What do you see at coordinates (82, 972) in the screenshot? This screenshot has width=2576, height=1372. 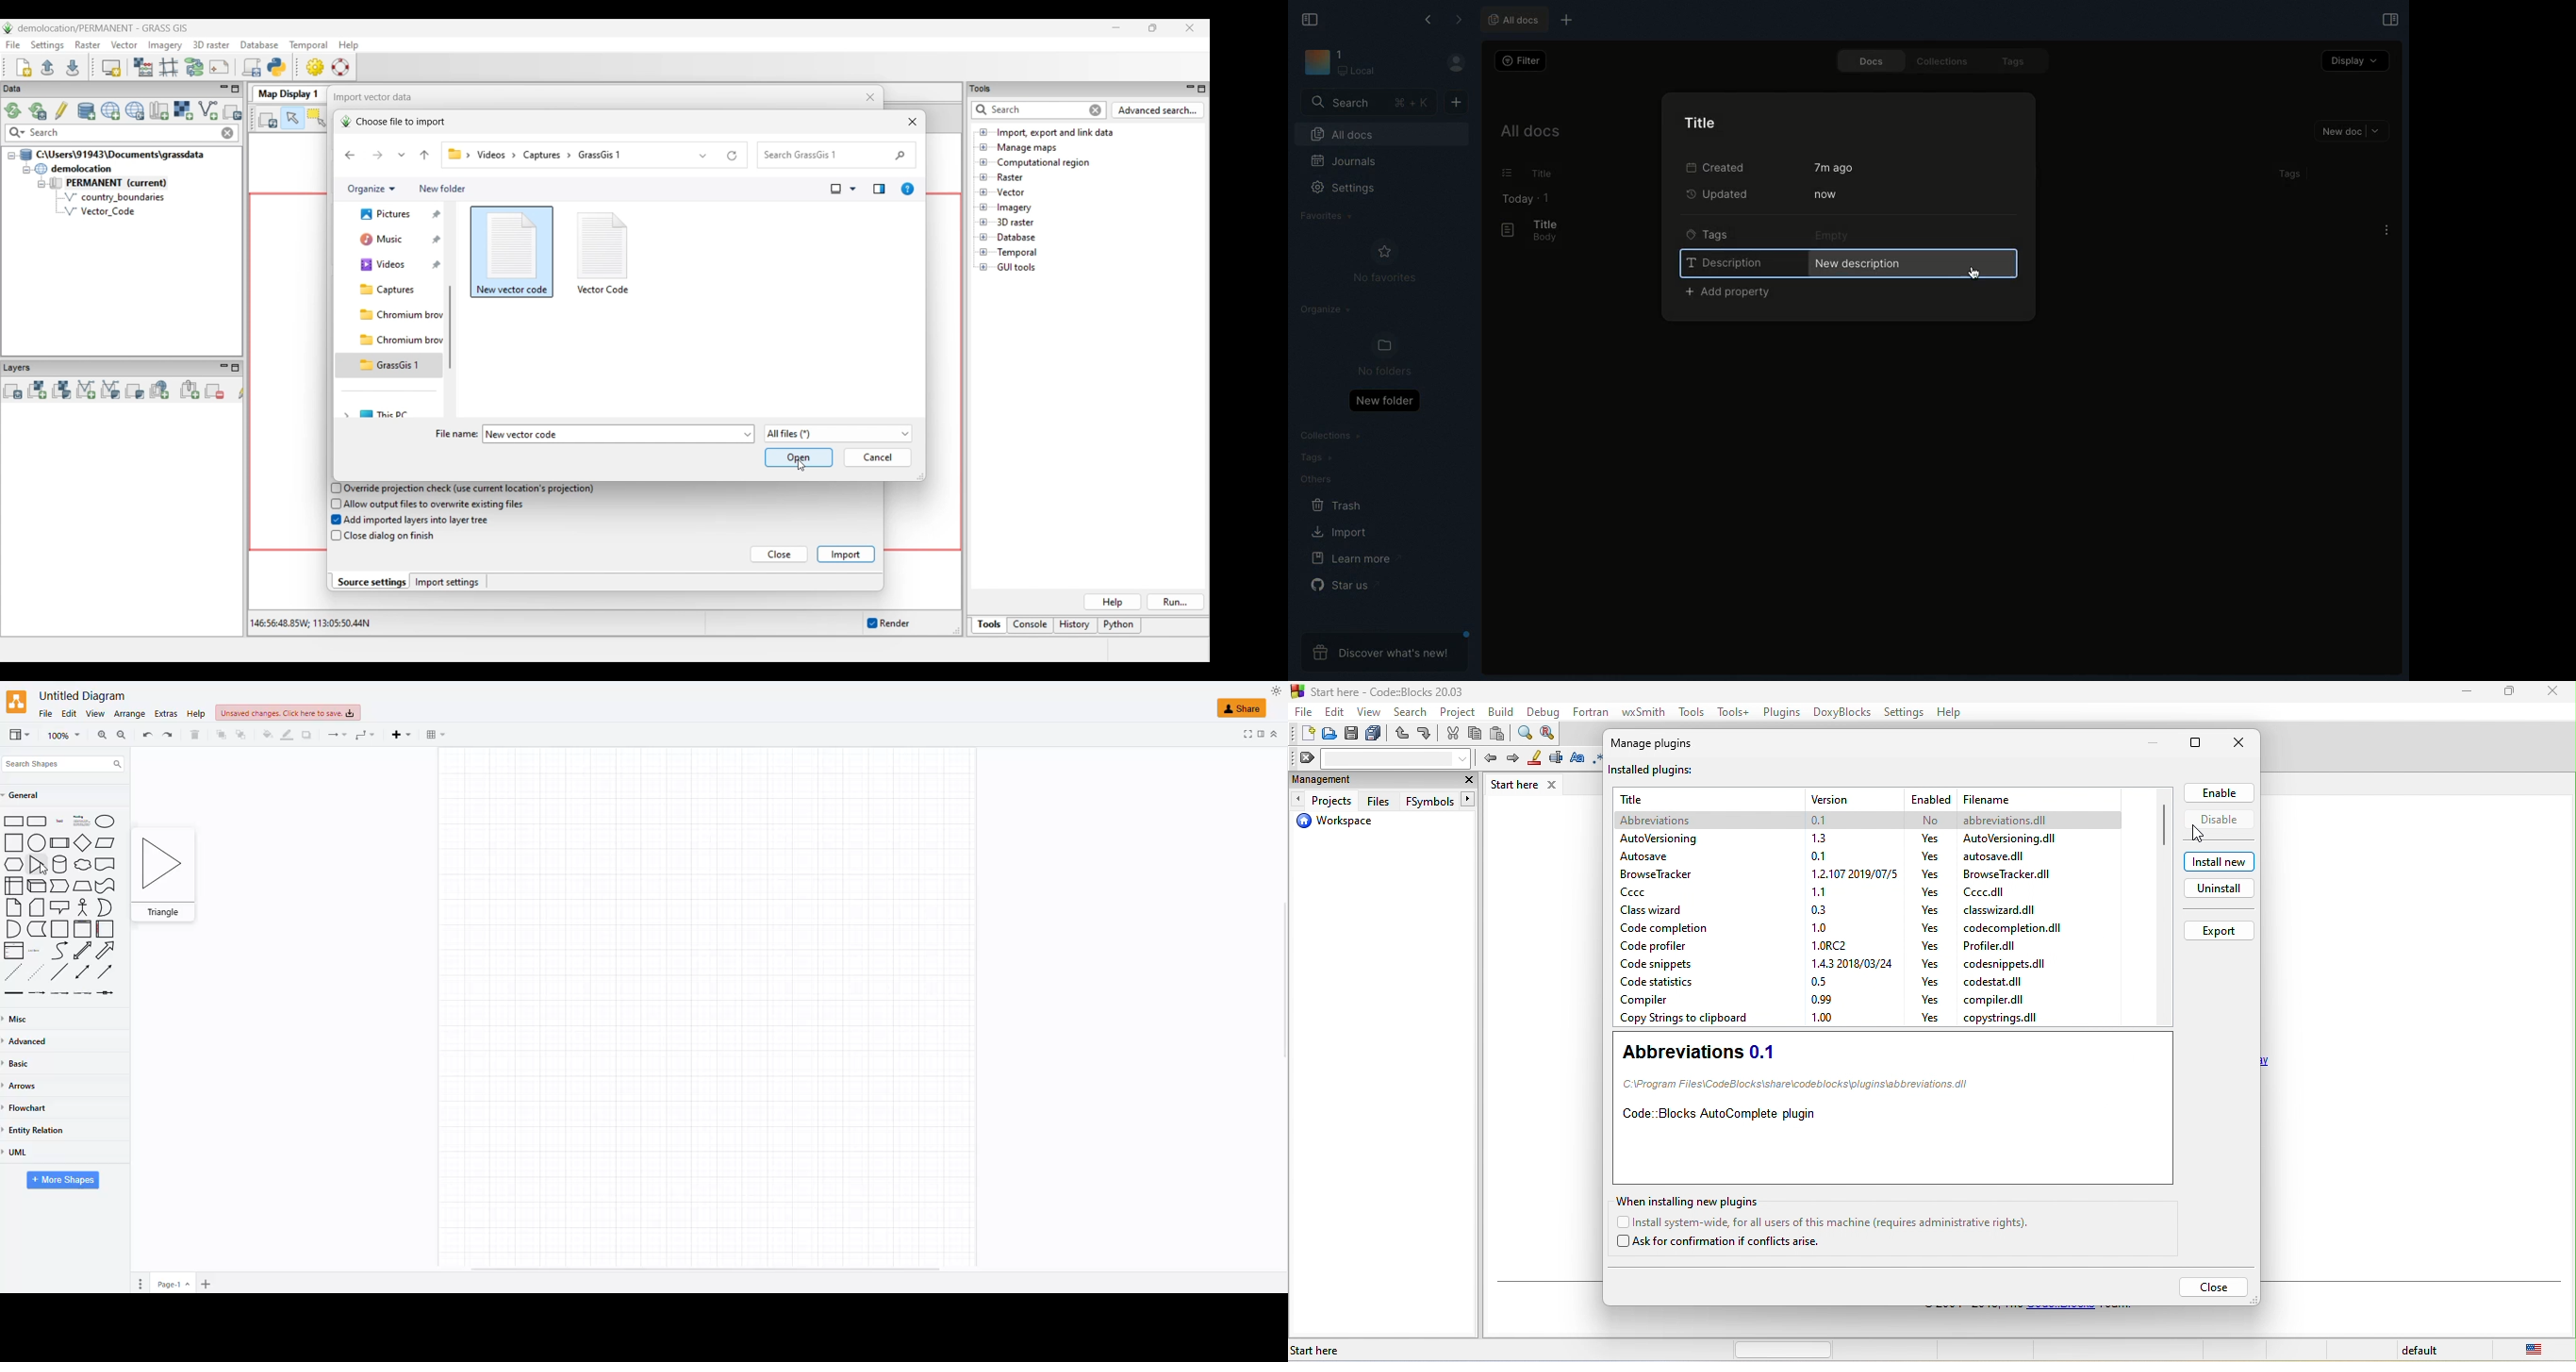 I see `Two sided arrow` at bounding box center [82, 972].